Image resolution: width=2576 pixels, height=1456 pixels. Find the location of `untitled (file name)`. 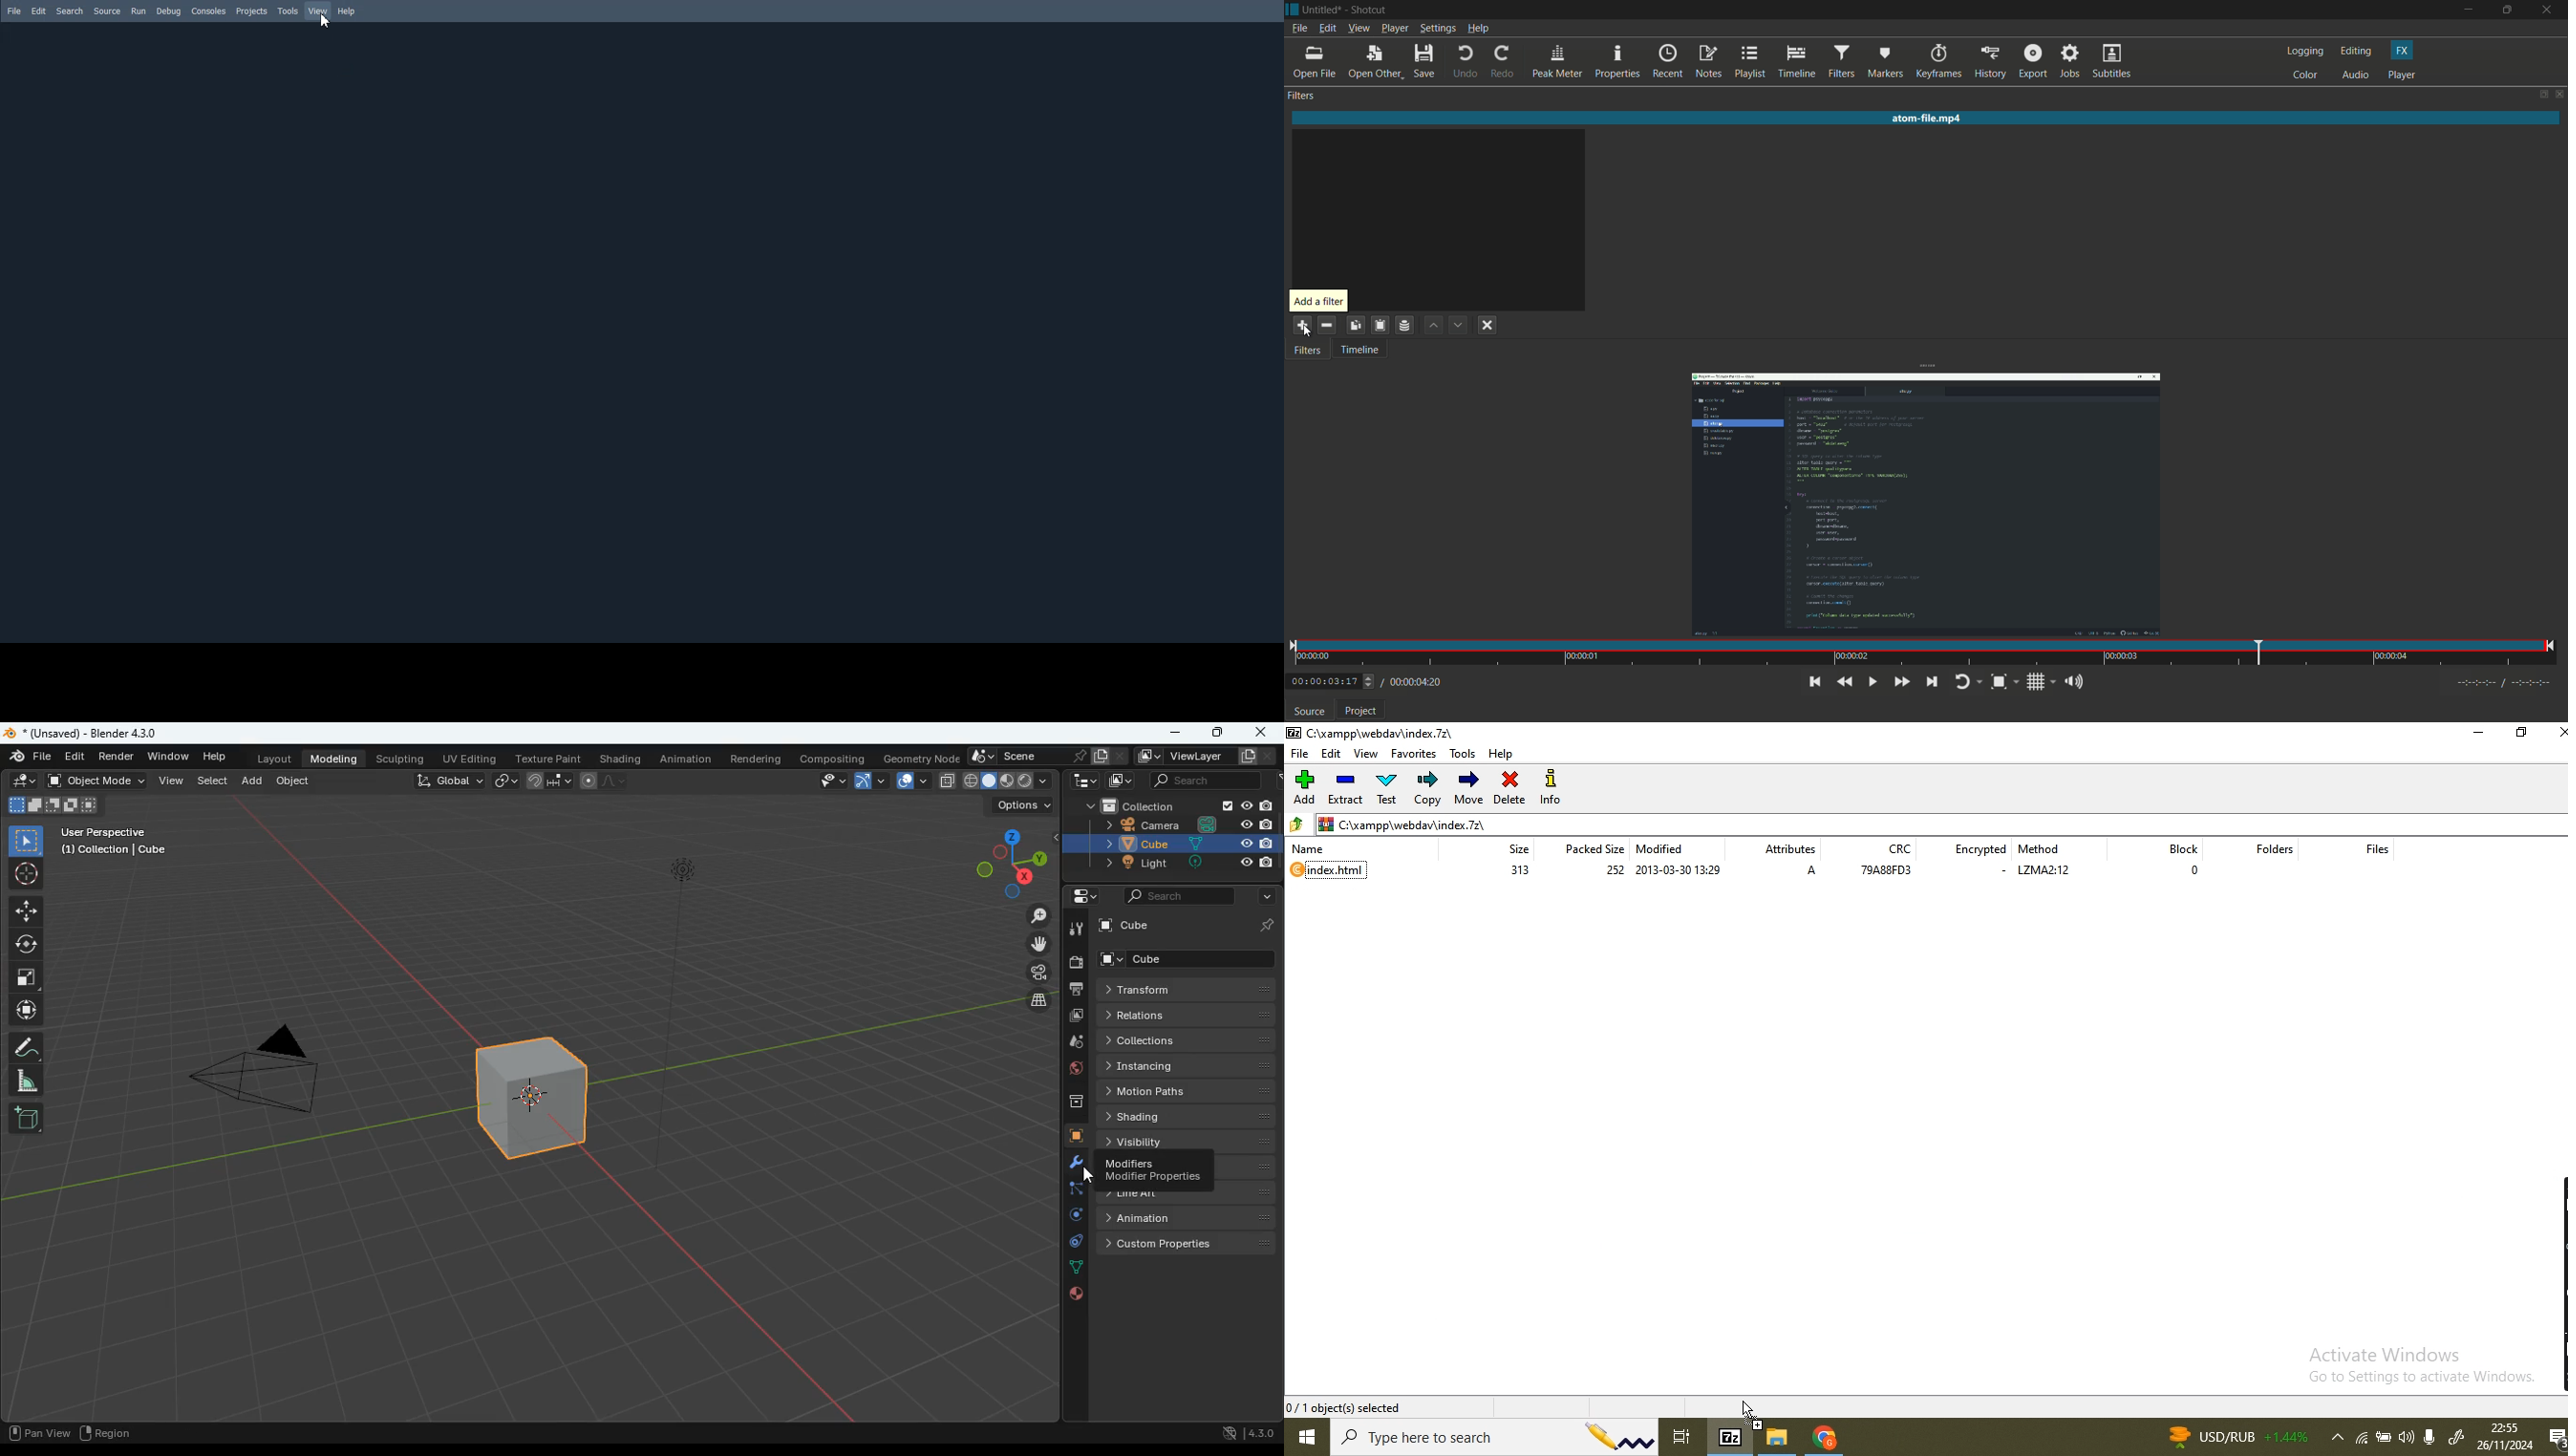

untitled (file name) is located at coordinates (1322, 10).